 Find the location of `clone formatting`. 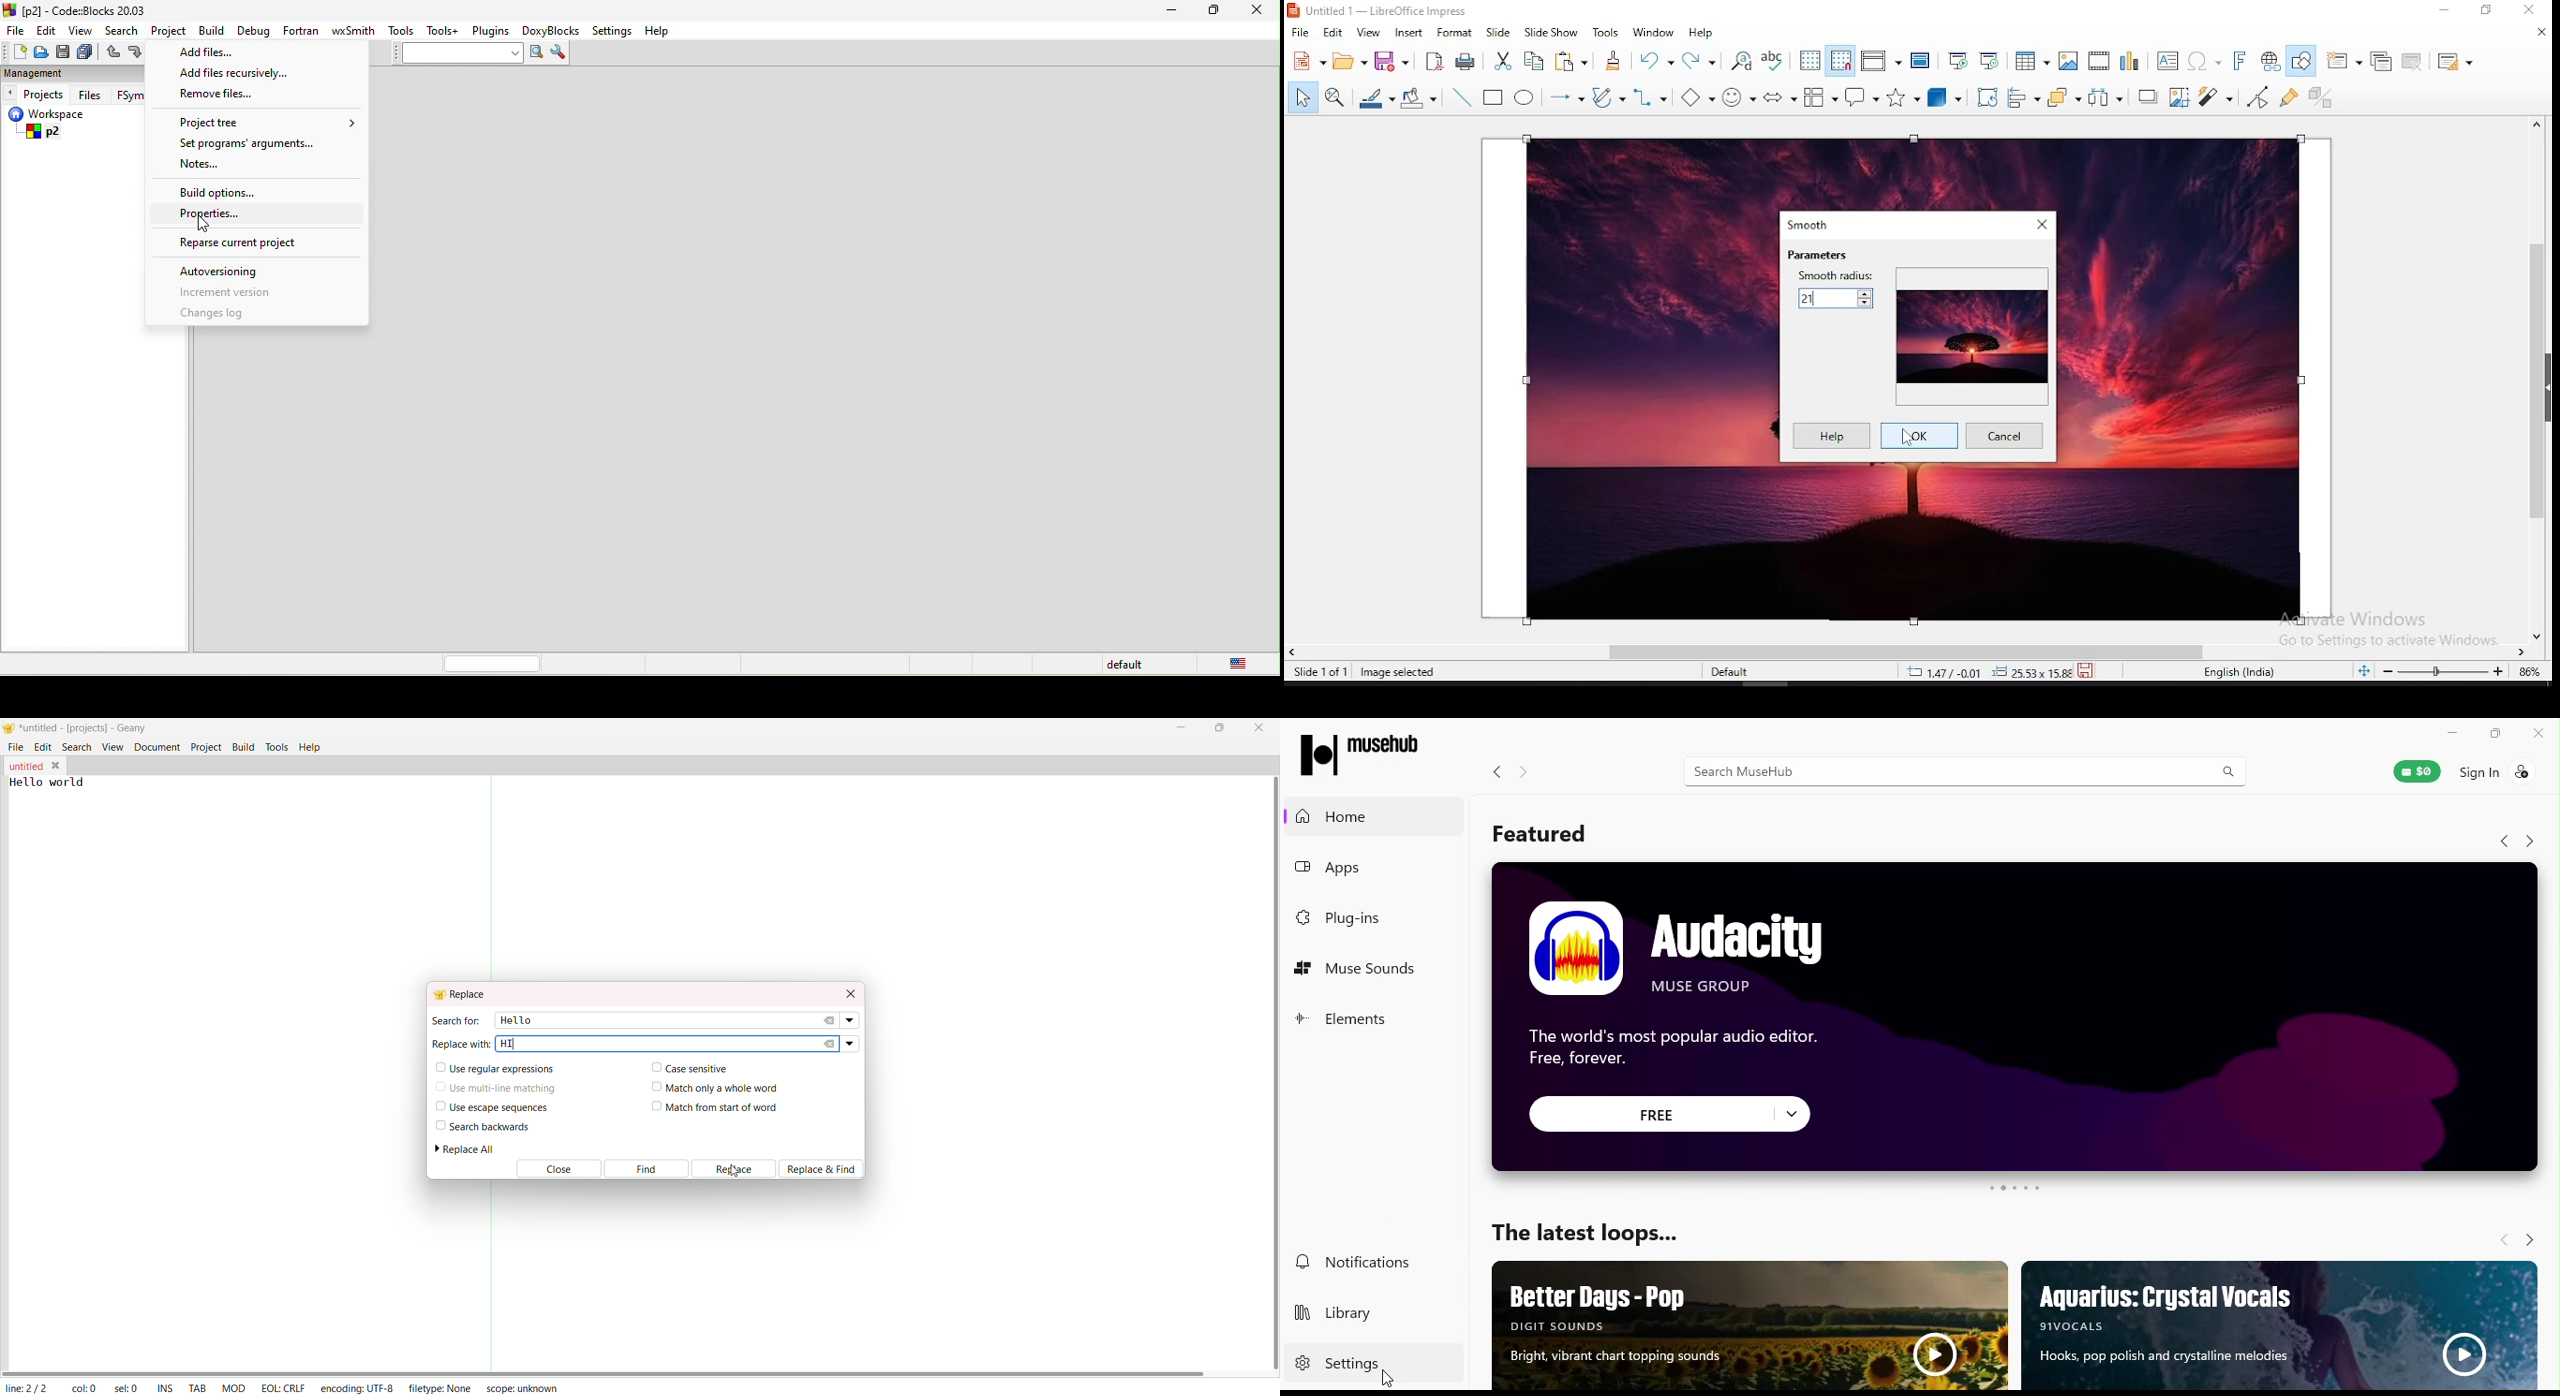

clone formatting is located at coordinates (1613, 60).